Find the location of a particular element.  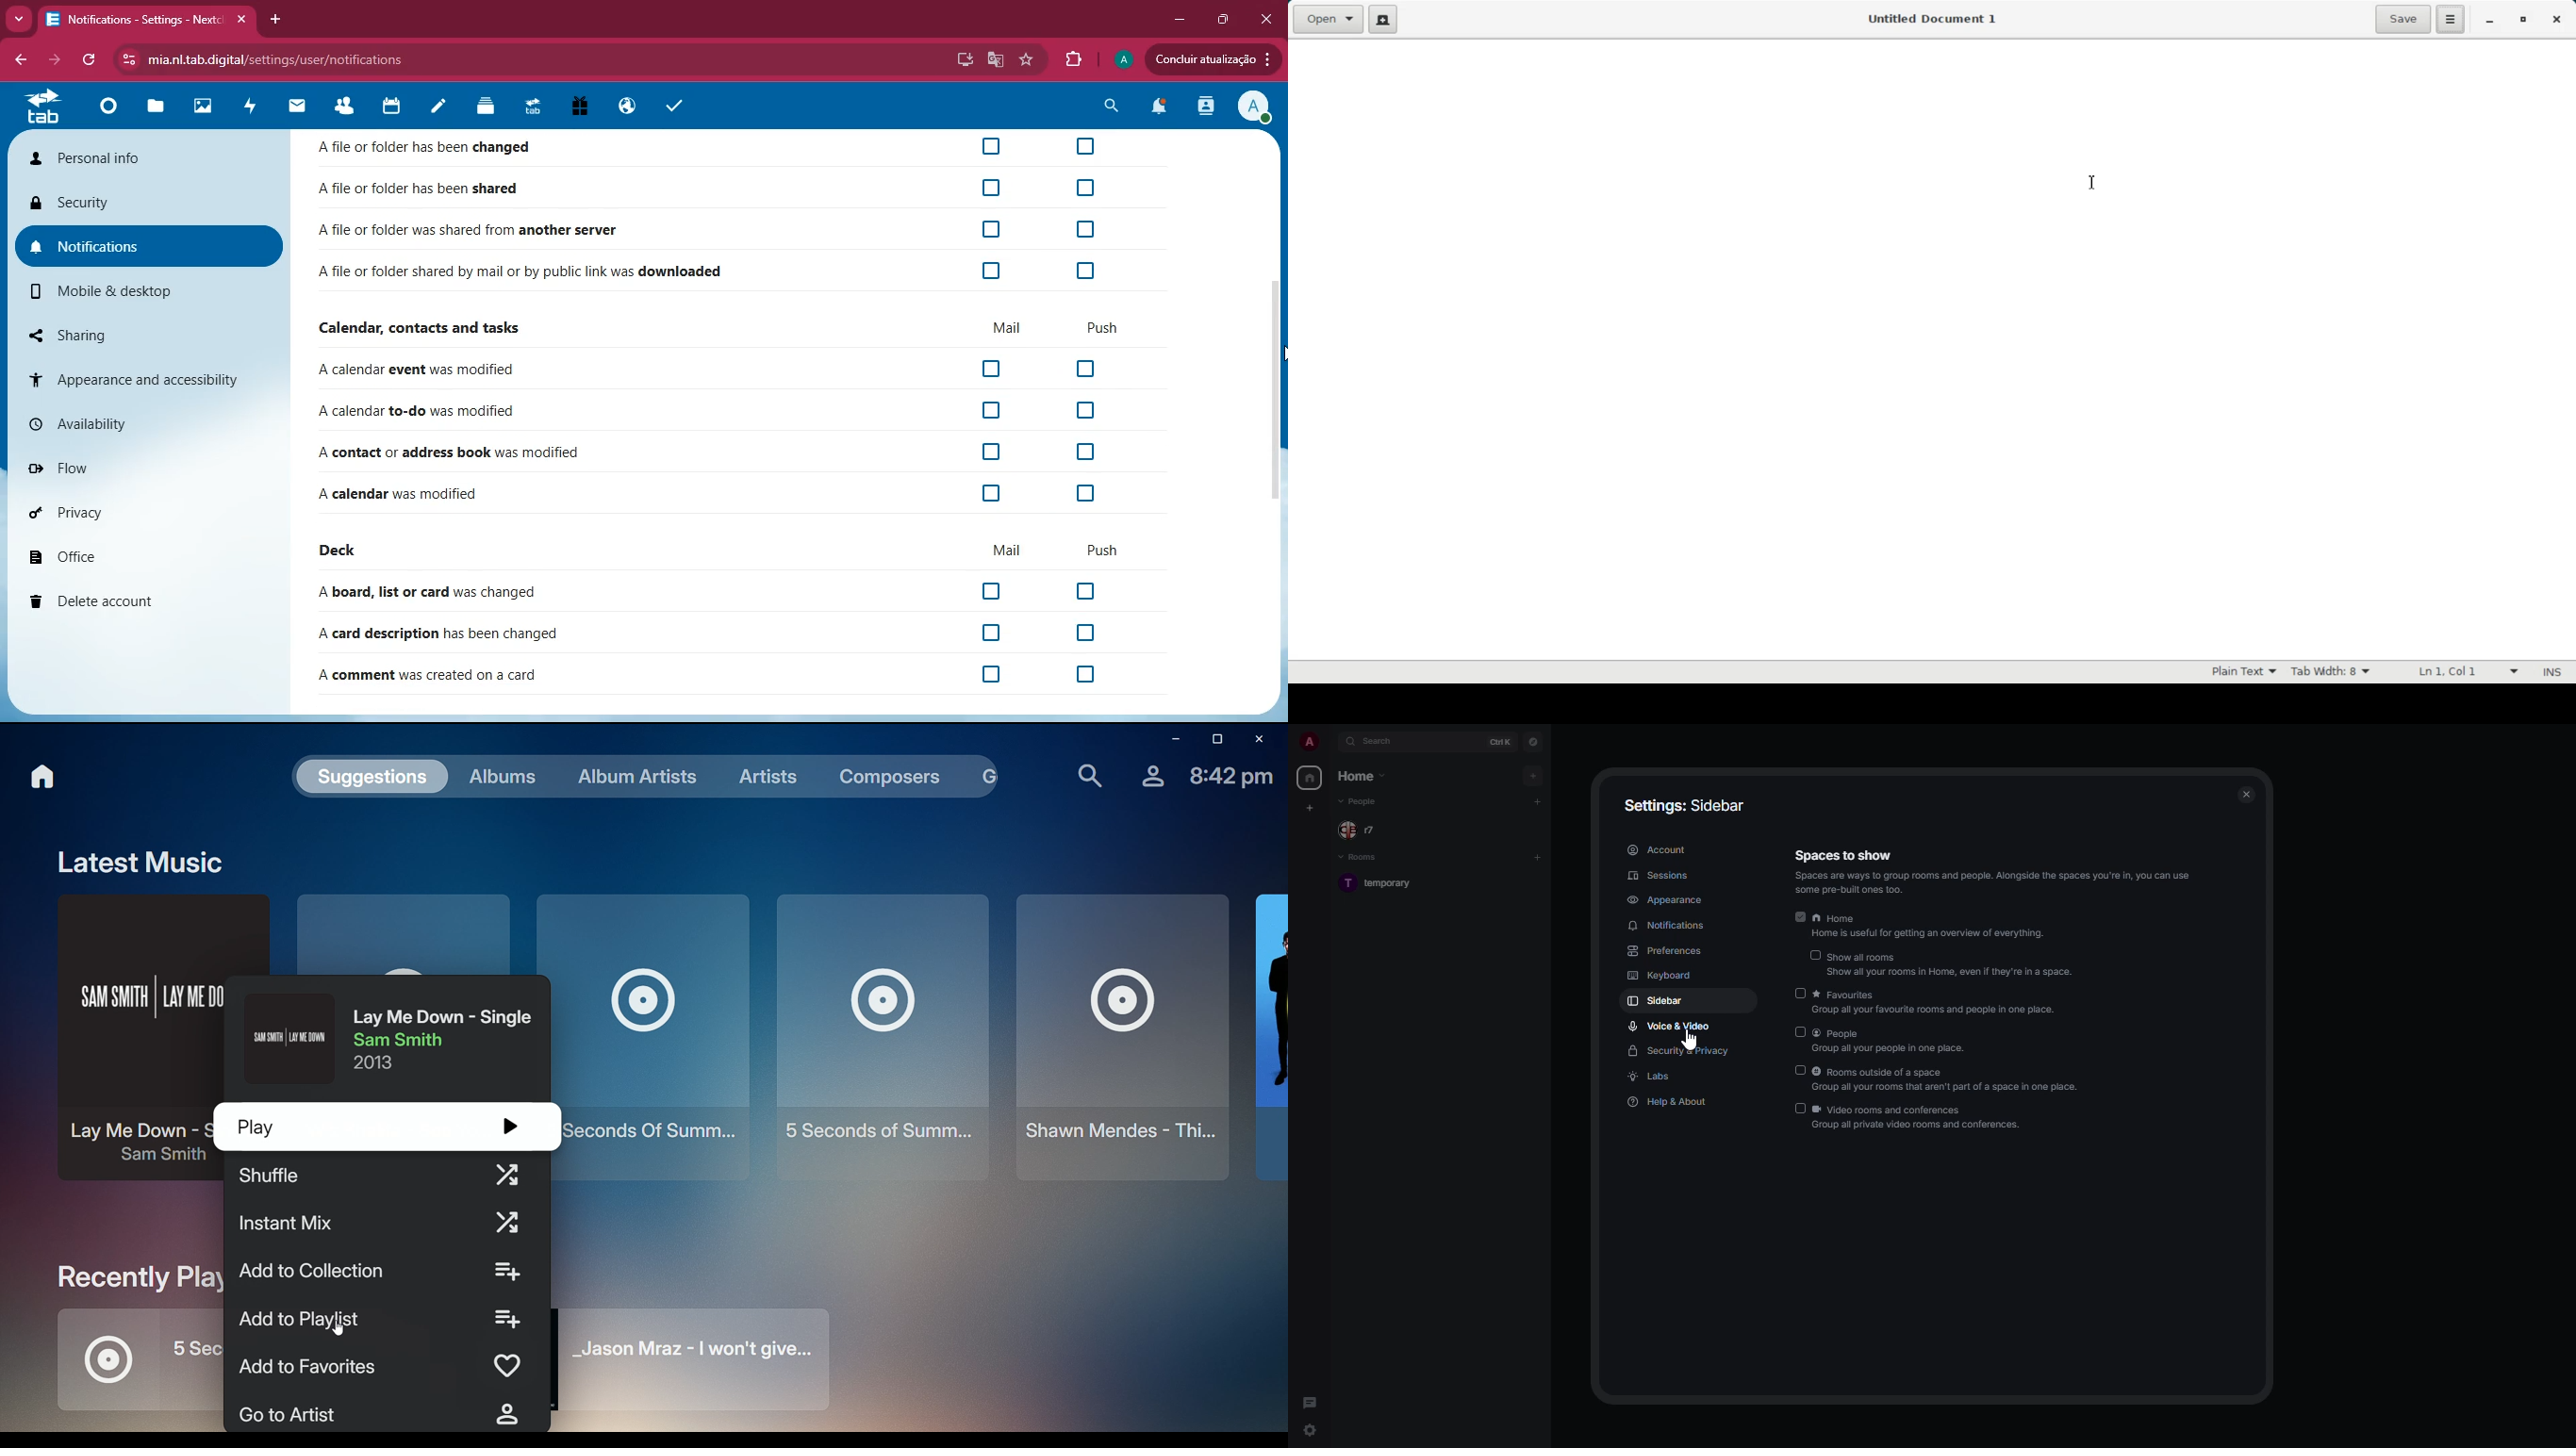

minimize is located at coordinates (1175, 20).